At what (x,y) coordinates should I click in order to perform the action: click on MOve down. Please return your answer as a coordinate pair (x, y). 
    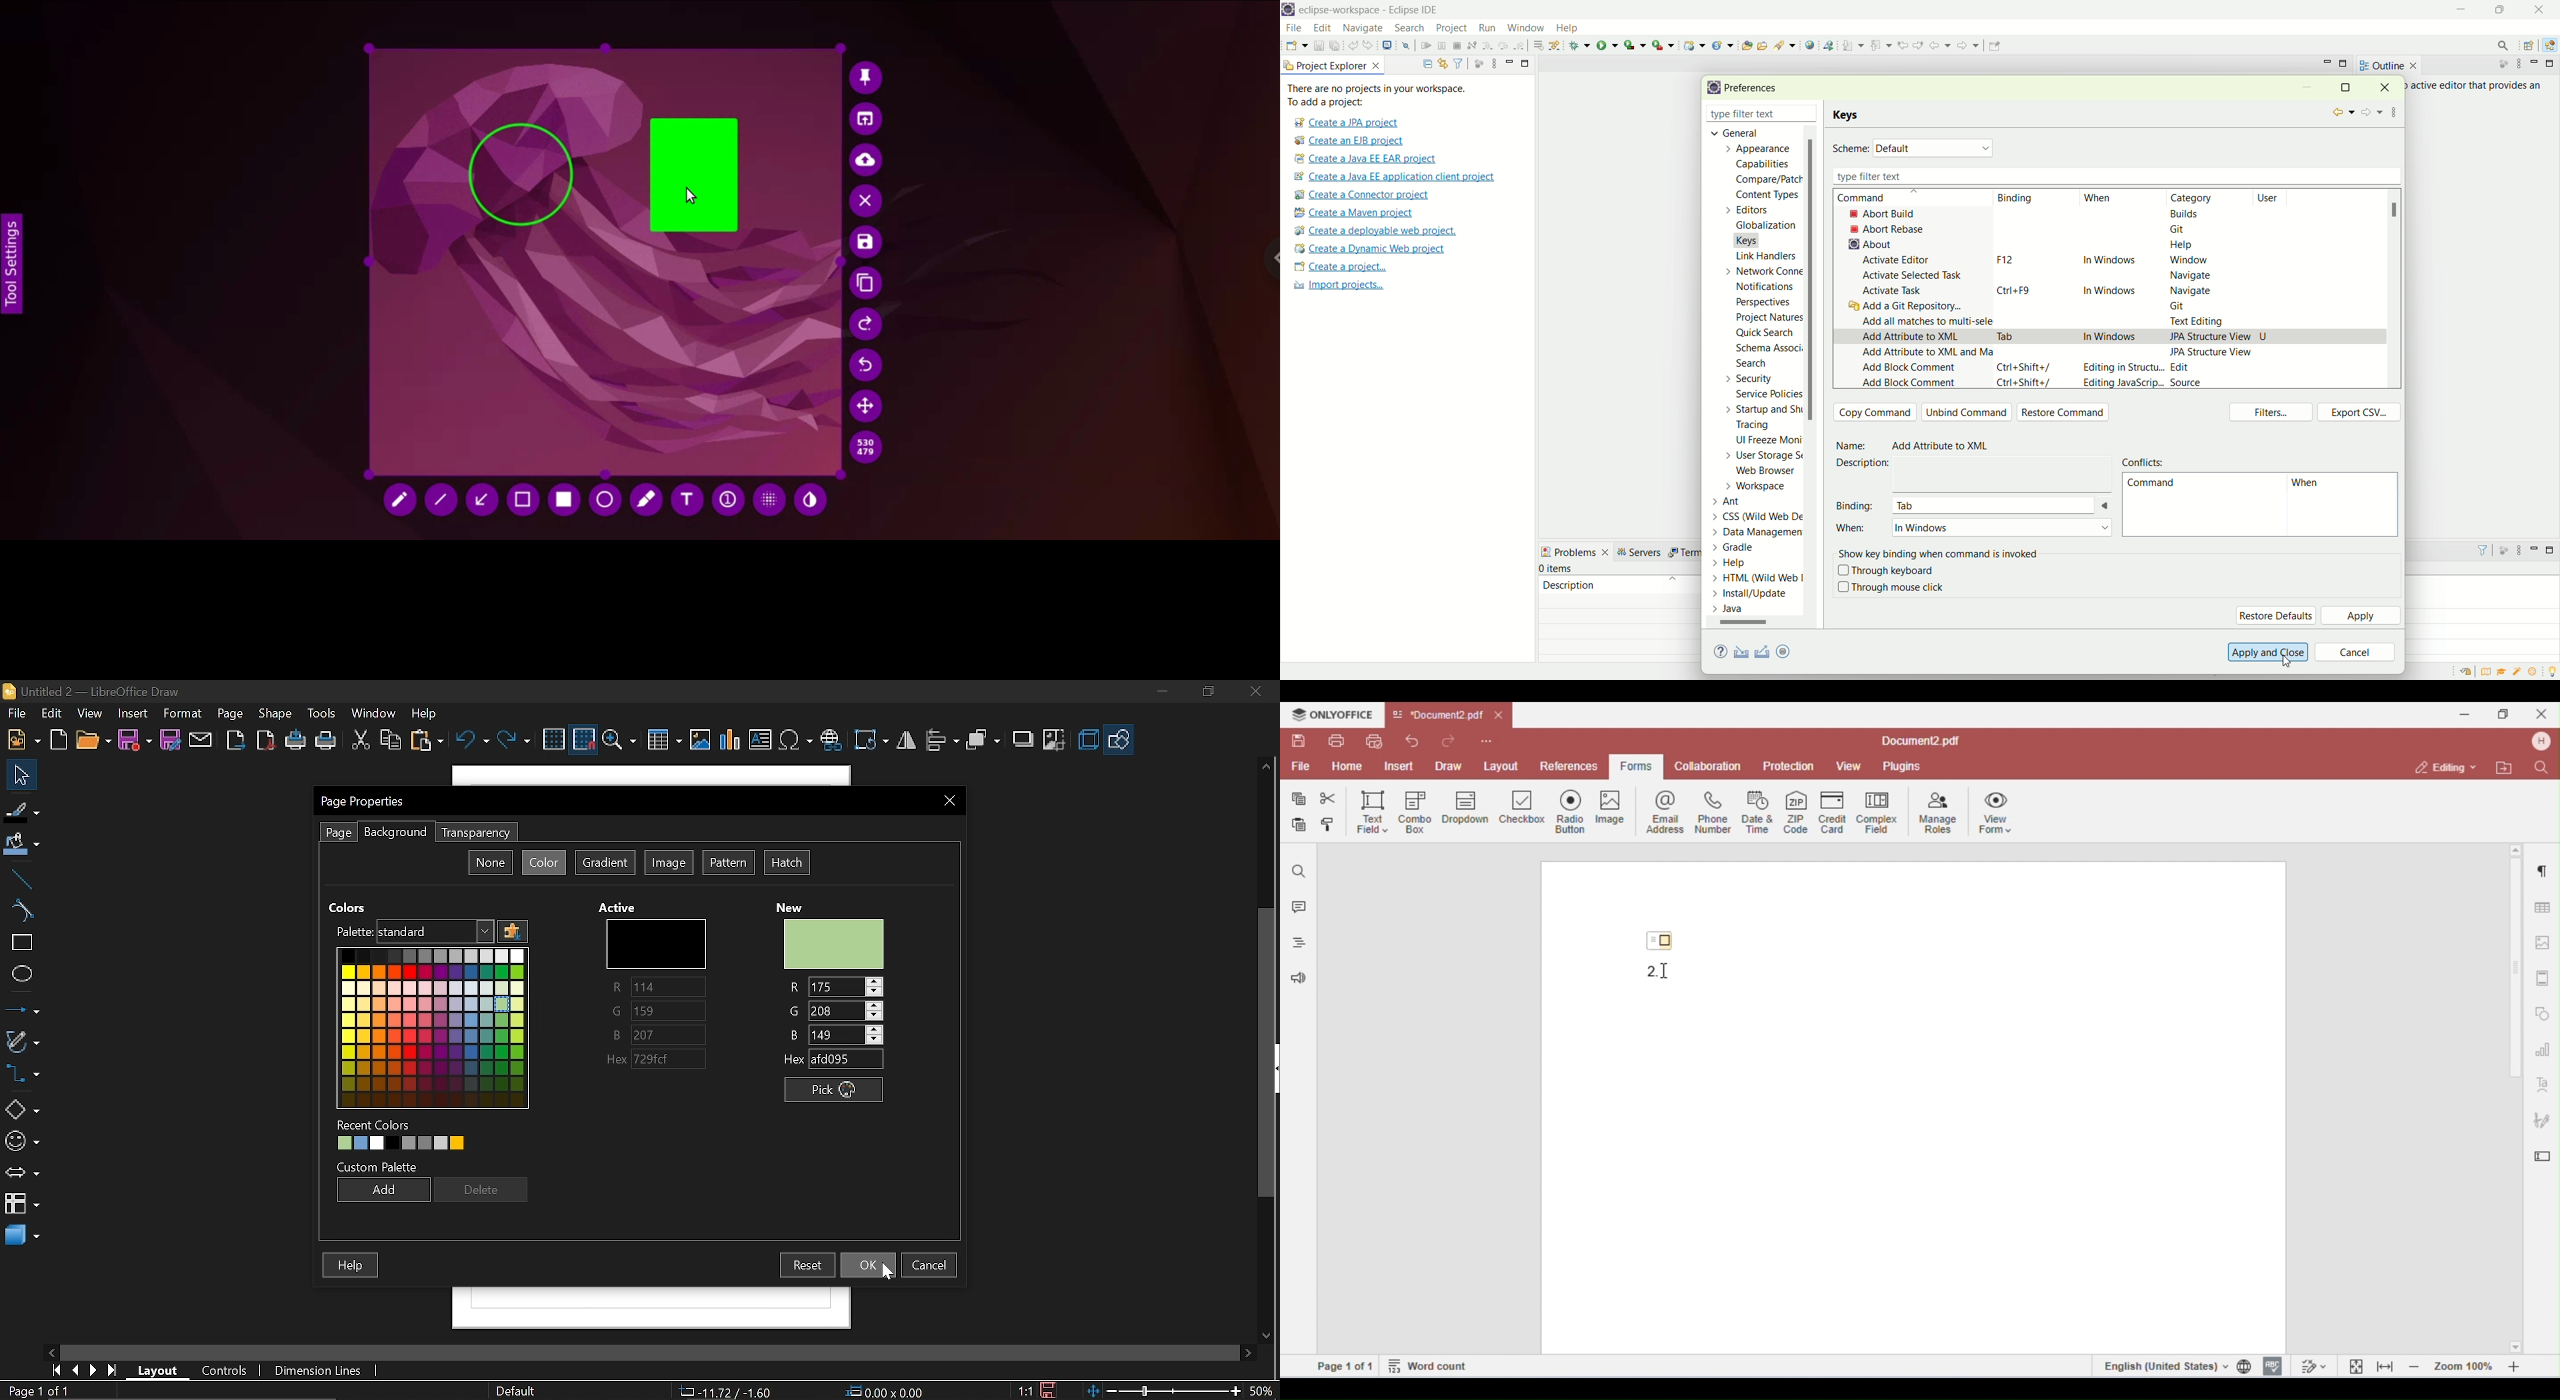
    Looking at the image, I should click on (1264, 1334).